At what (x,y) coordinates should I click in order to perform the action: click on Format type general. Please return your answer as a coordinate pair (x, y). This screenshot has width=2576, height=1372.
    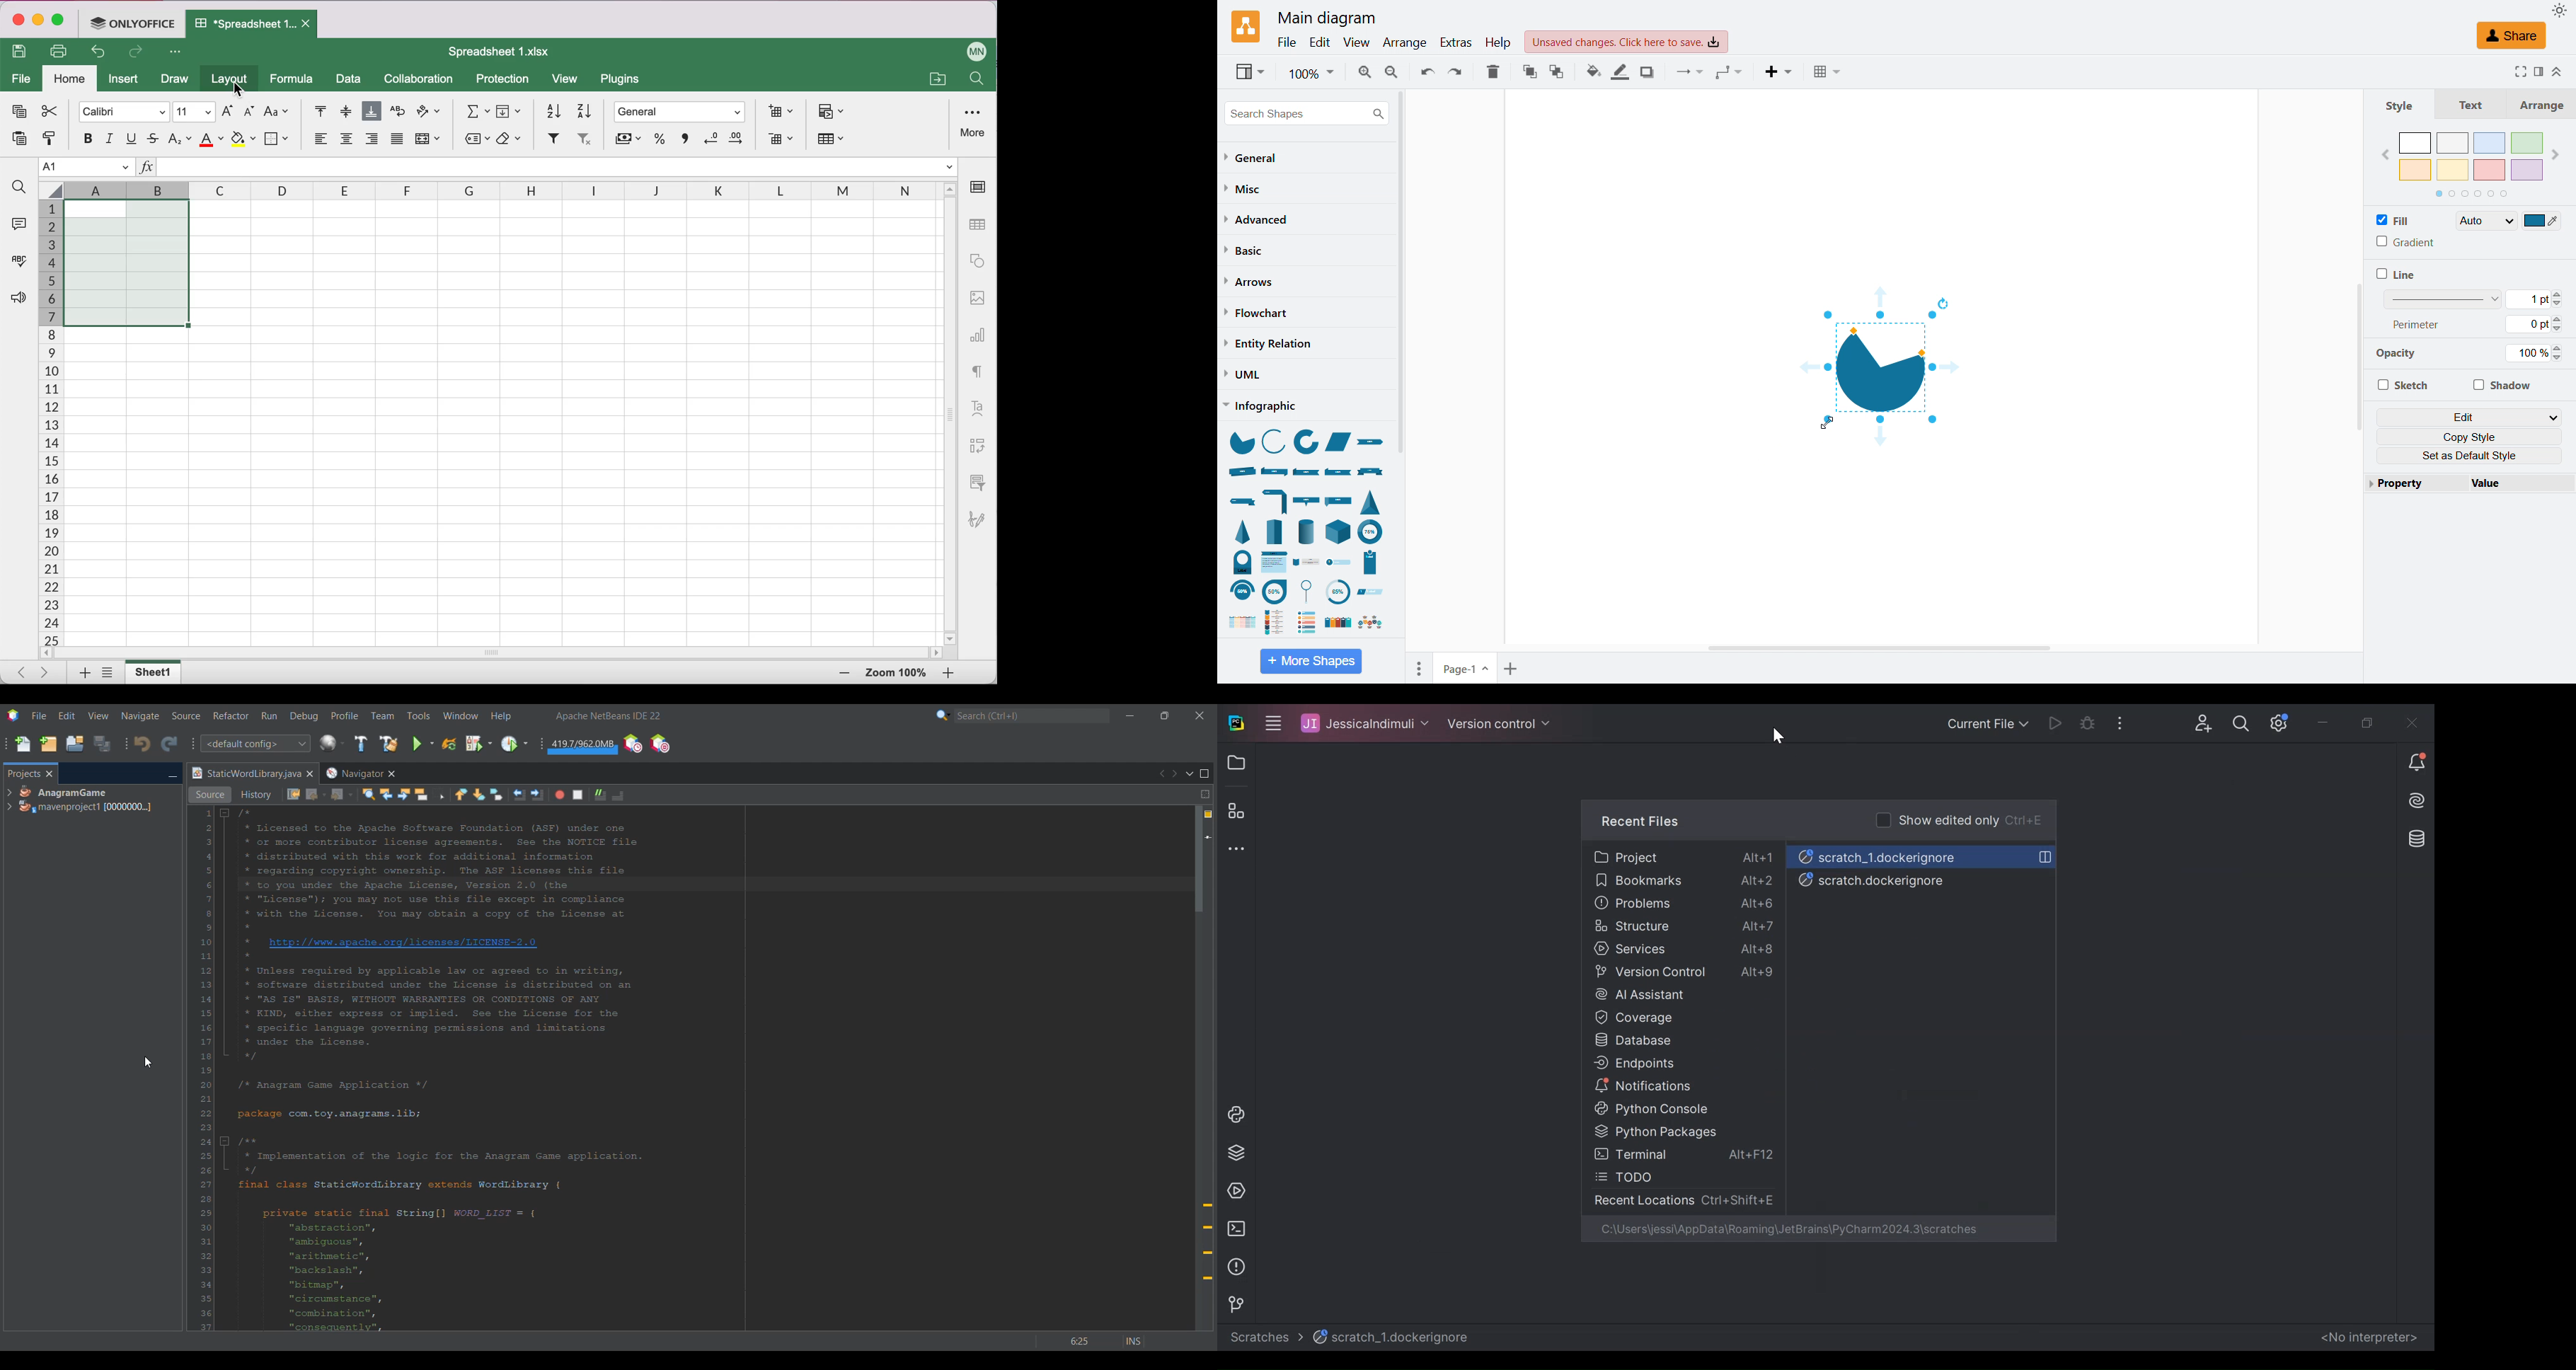
    Looking at the image, I should click on (682, 113).